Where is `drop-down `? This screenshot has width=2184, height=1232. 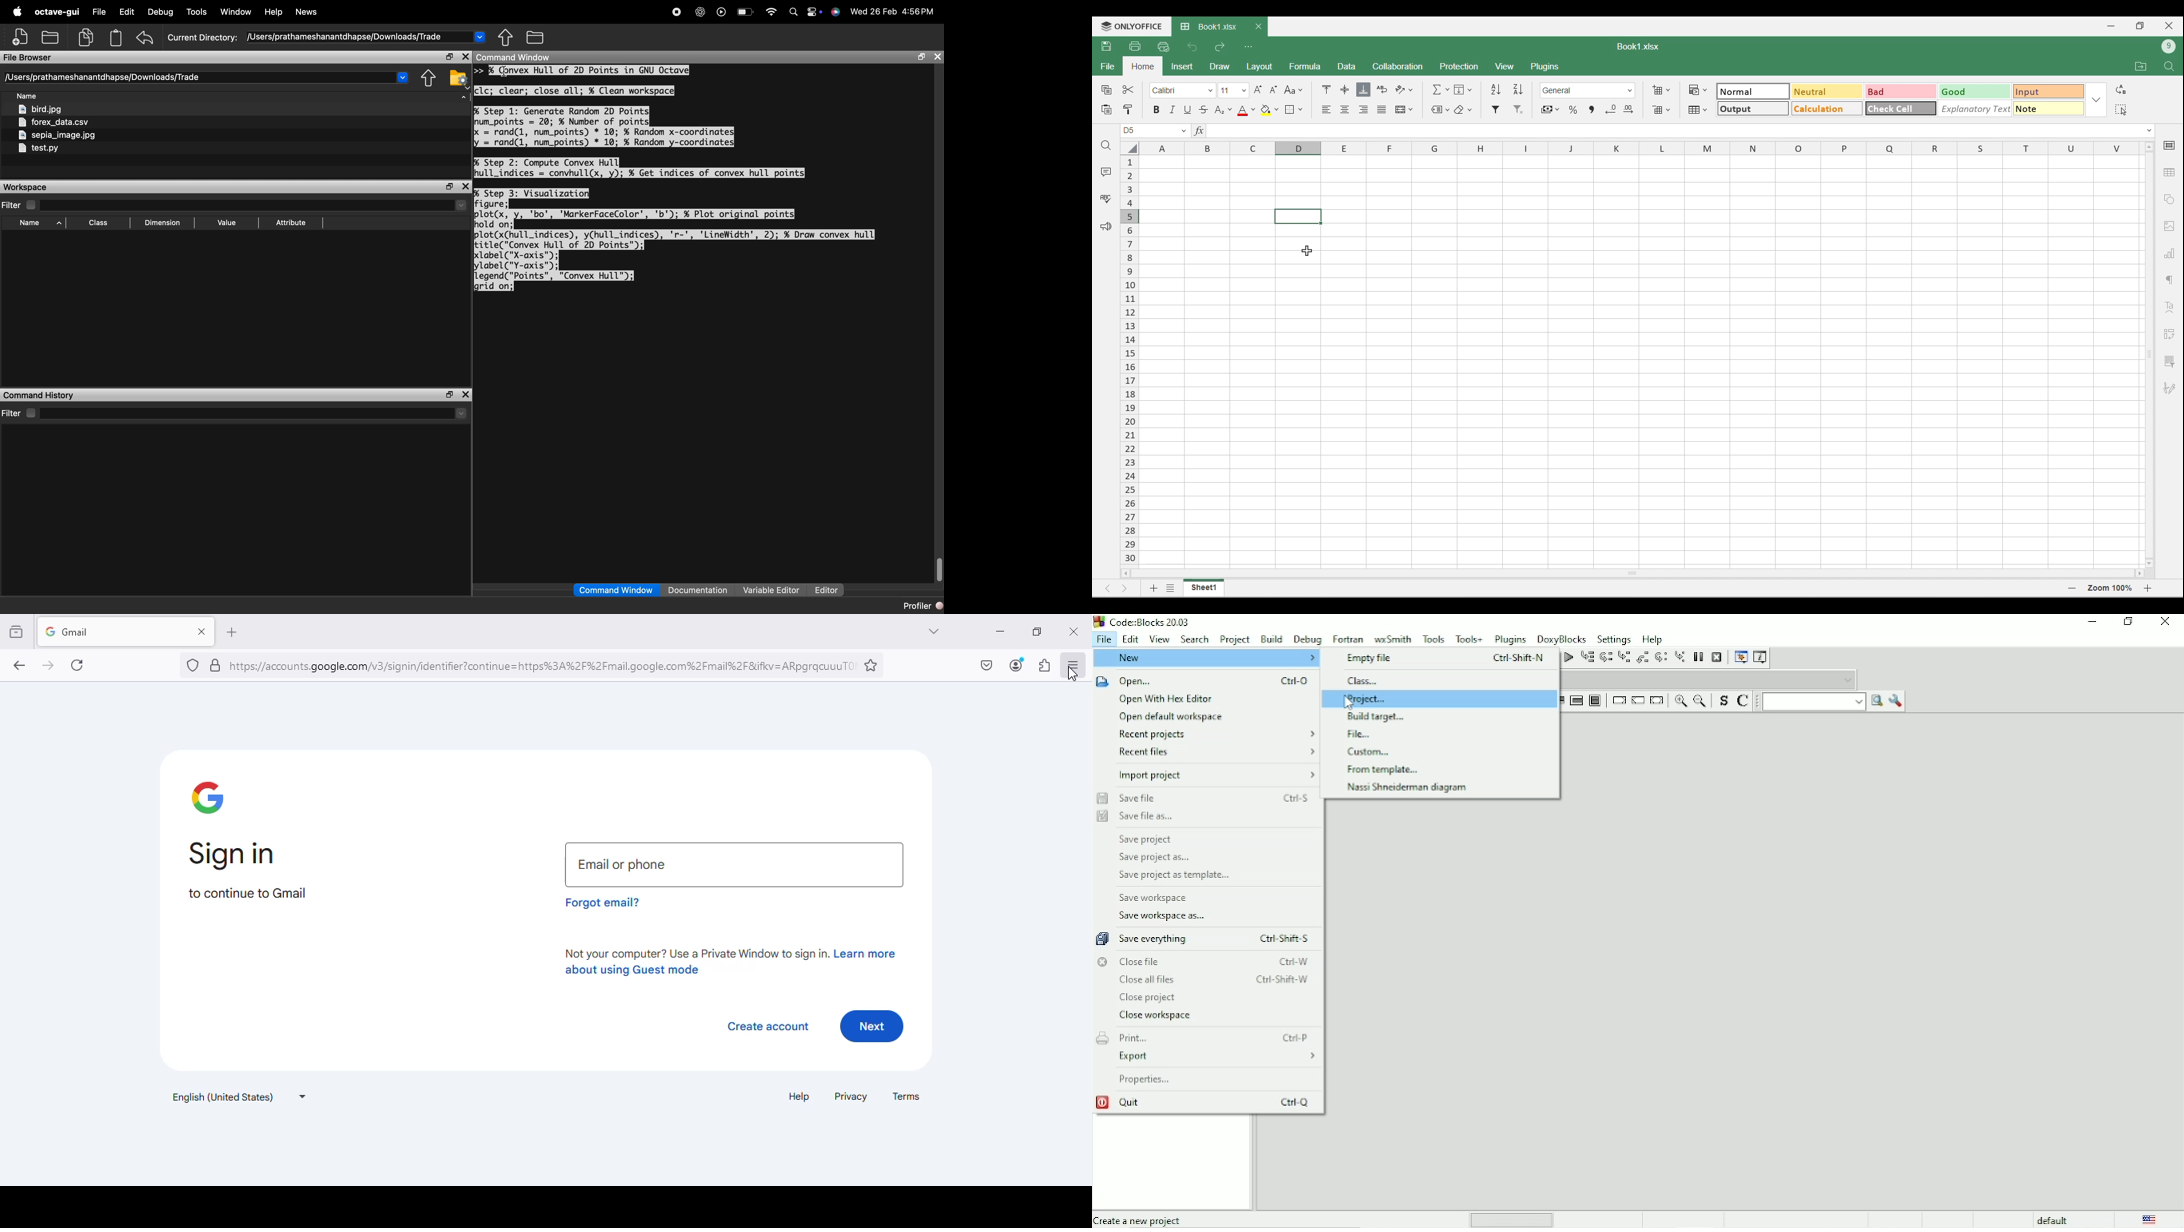 drop-down  is located at coordinates (461, 204).